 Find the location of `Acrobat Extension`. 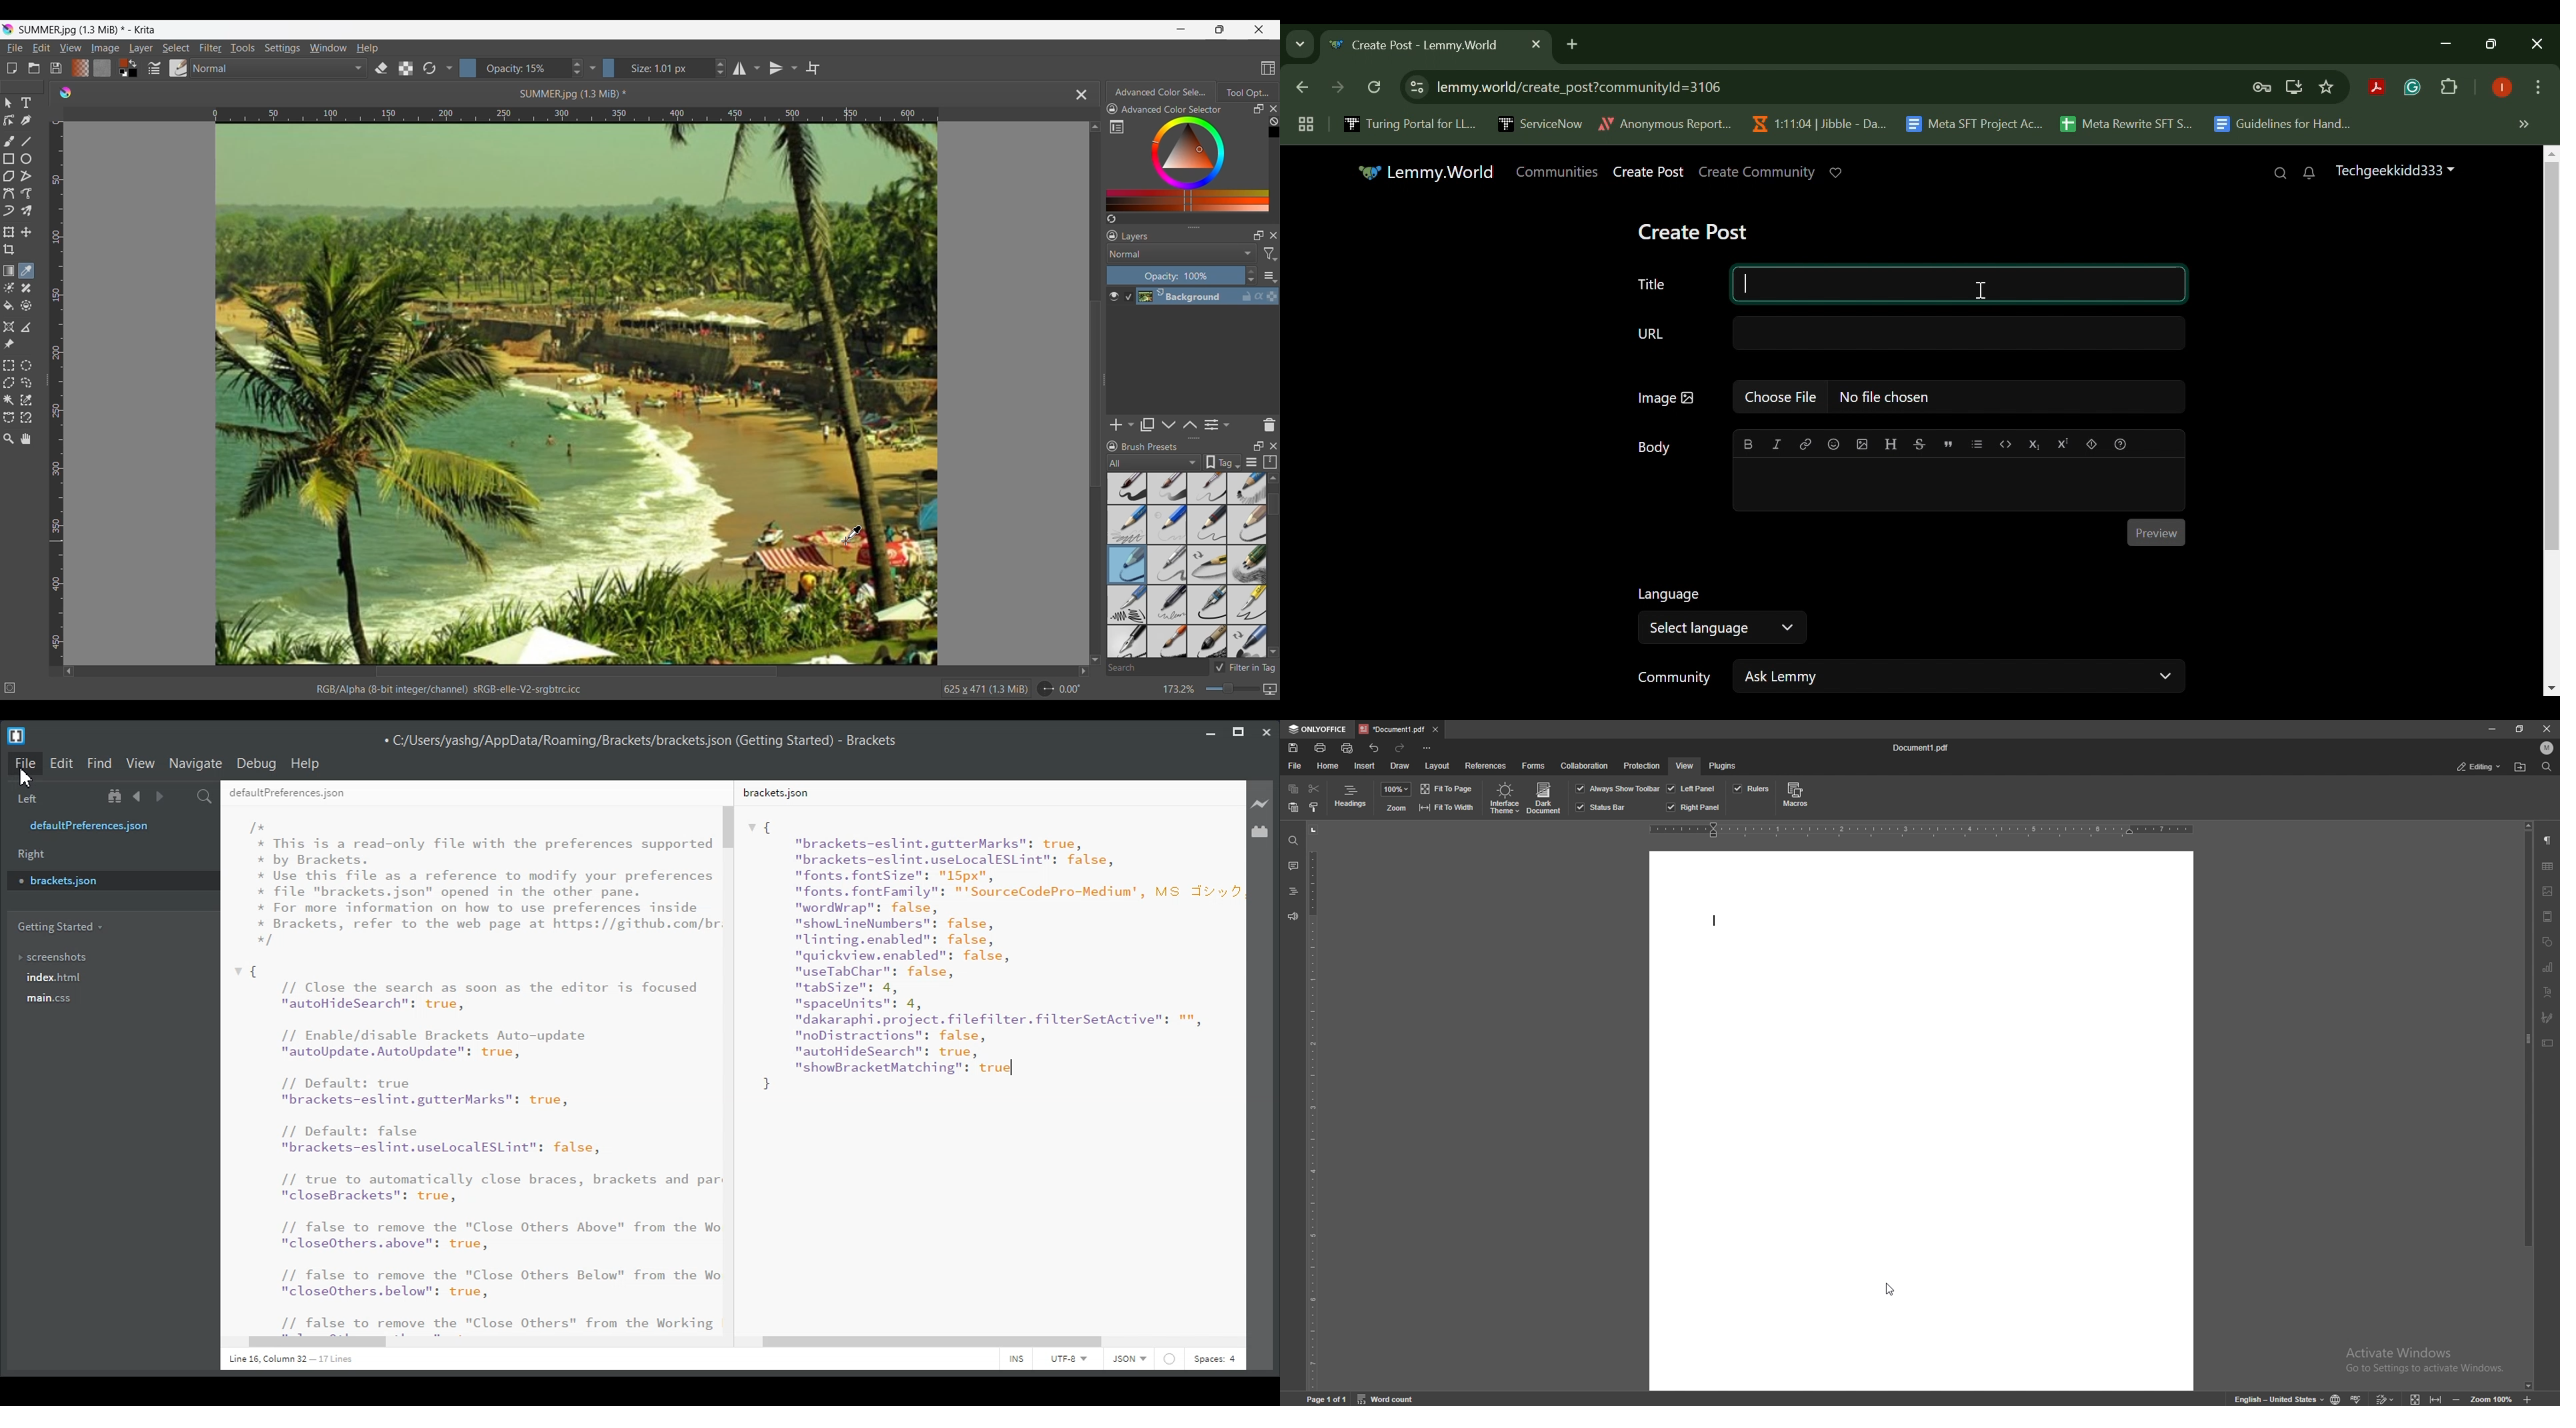

Acrobat Extension is located at coordinates (2376, 88).